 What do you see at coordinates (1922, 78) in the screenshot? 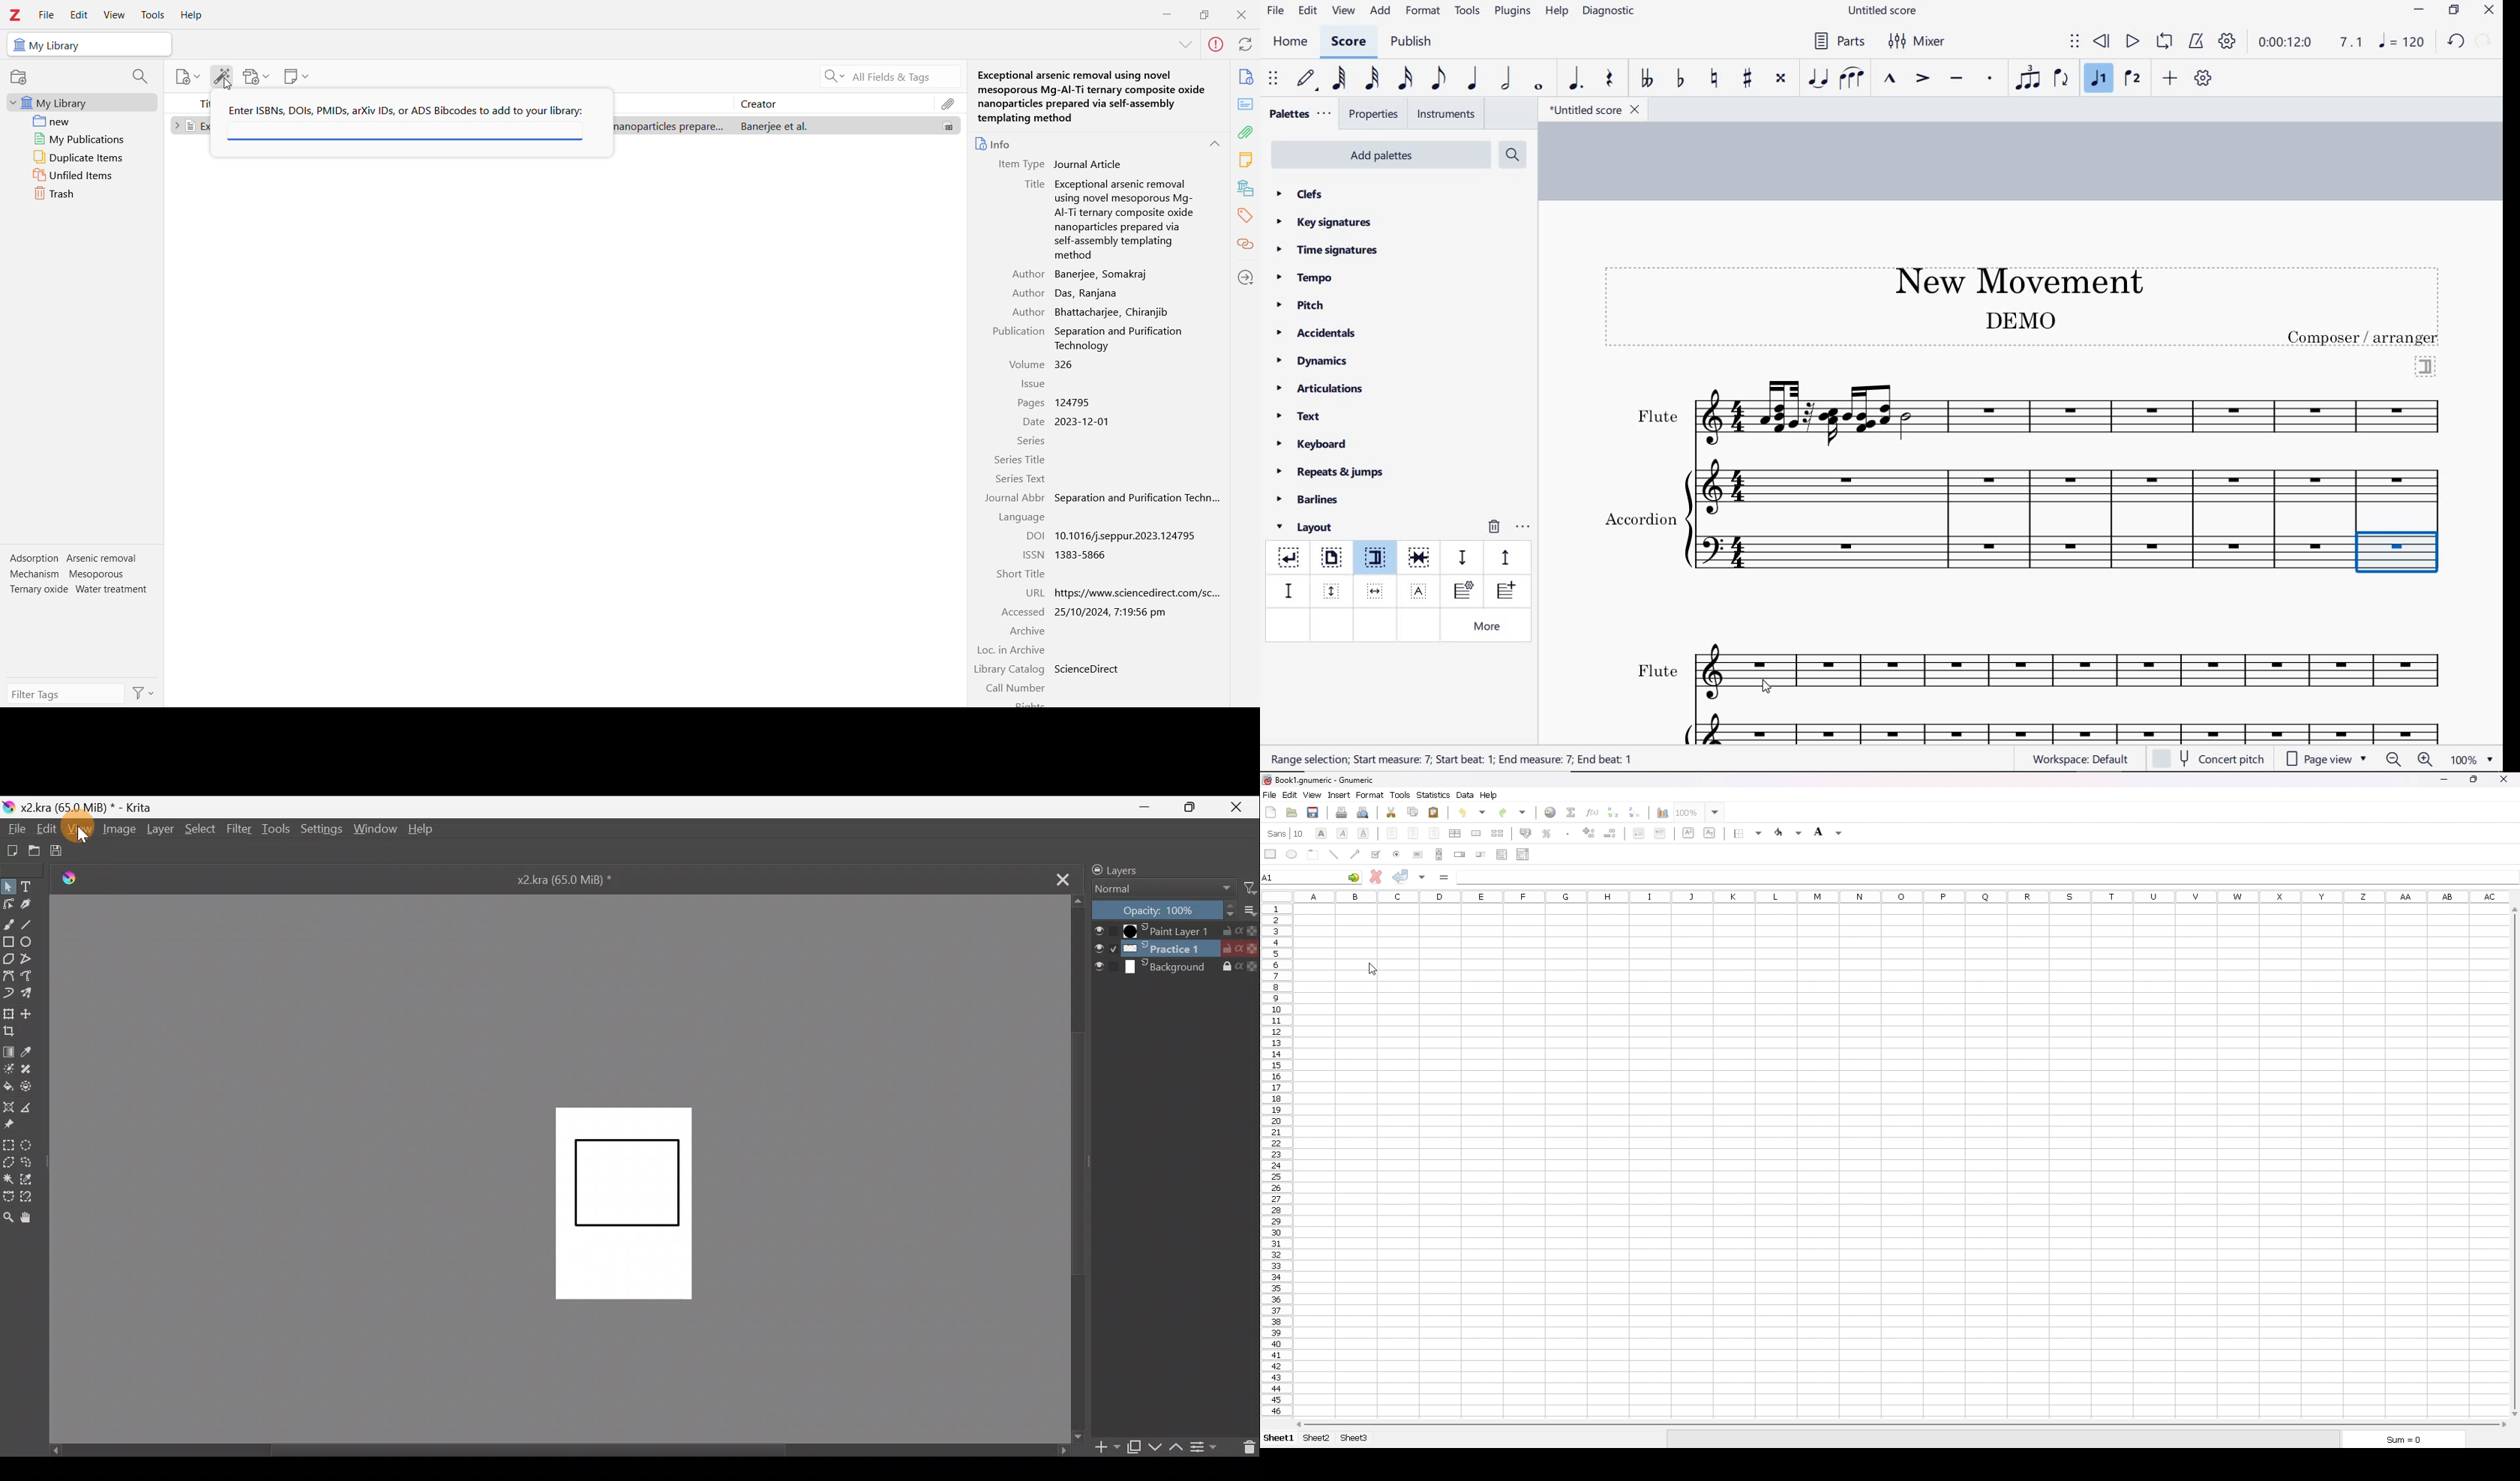
I see `accent` at bounding box center [1922, 78].